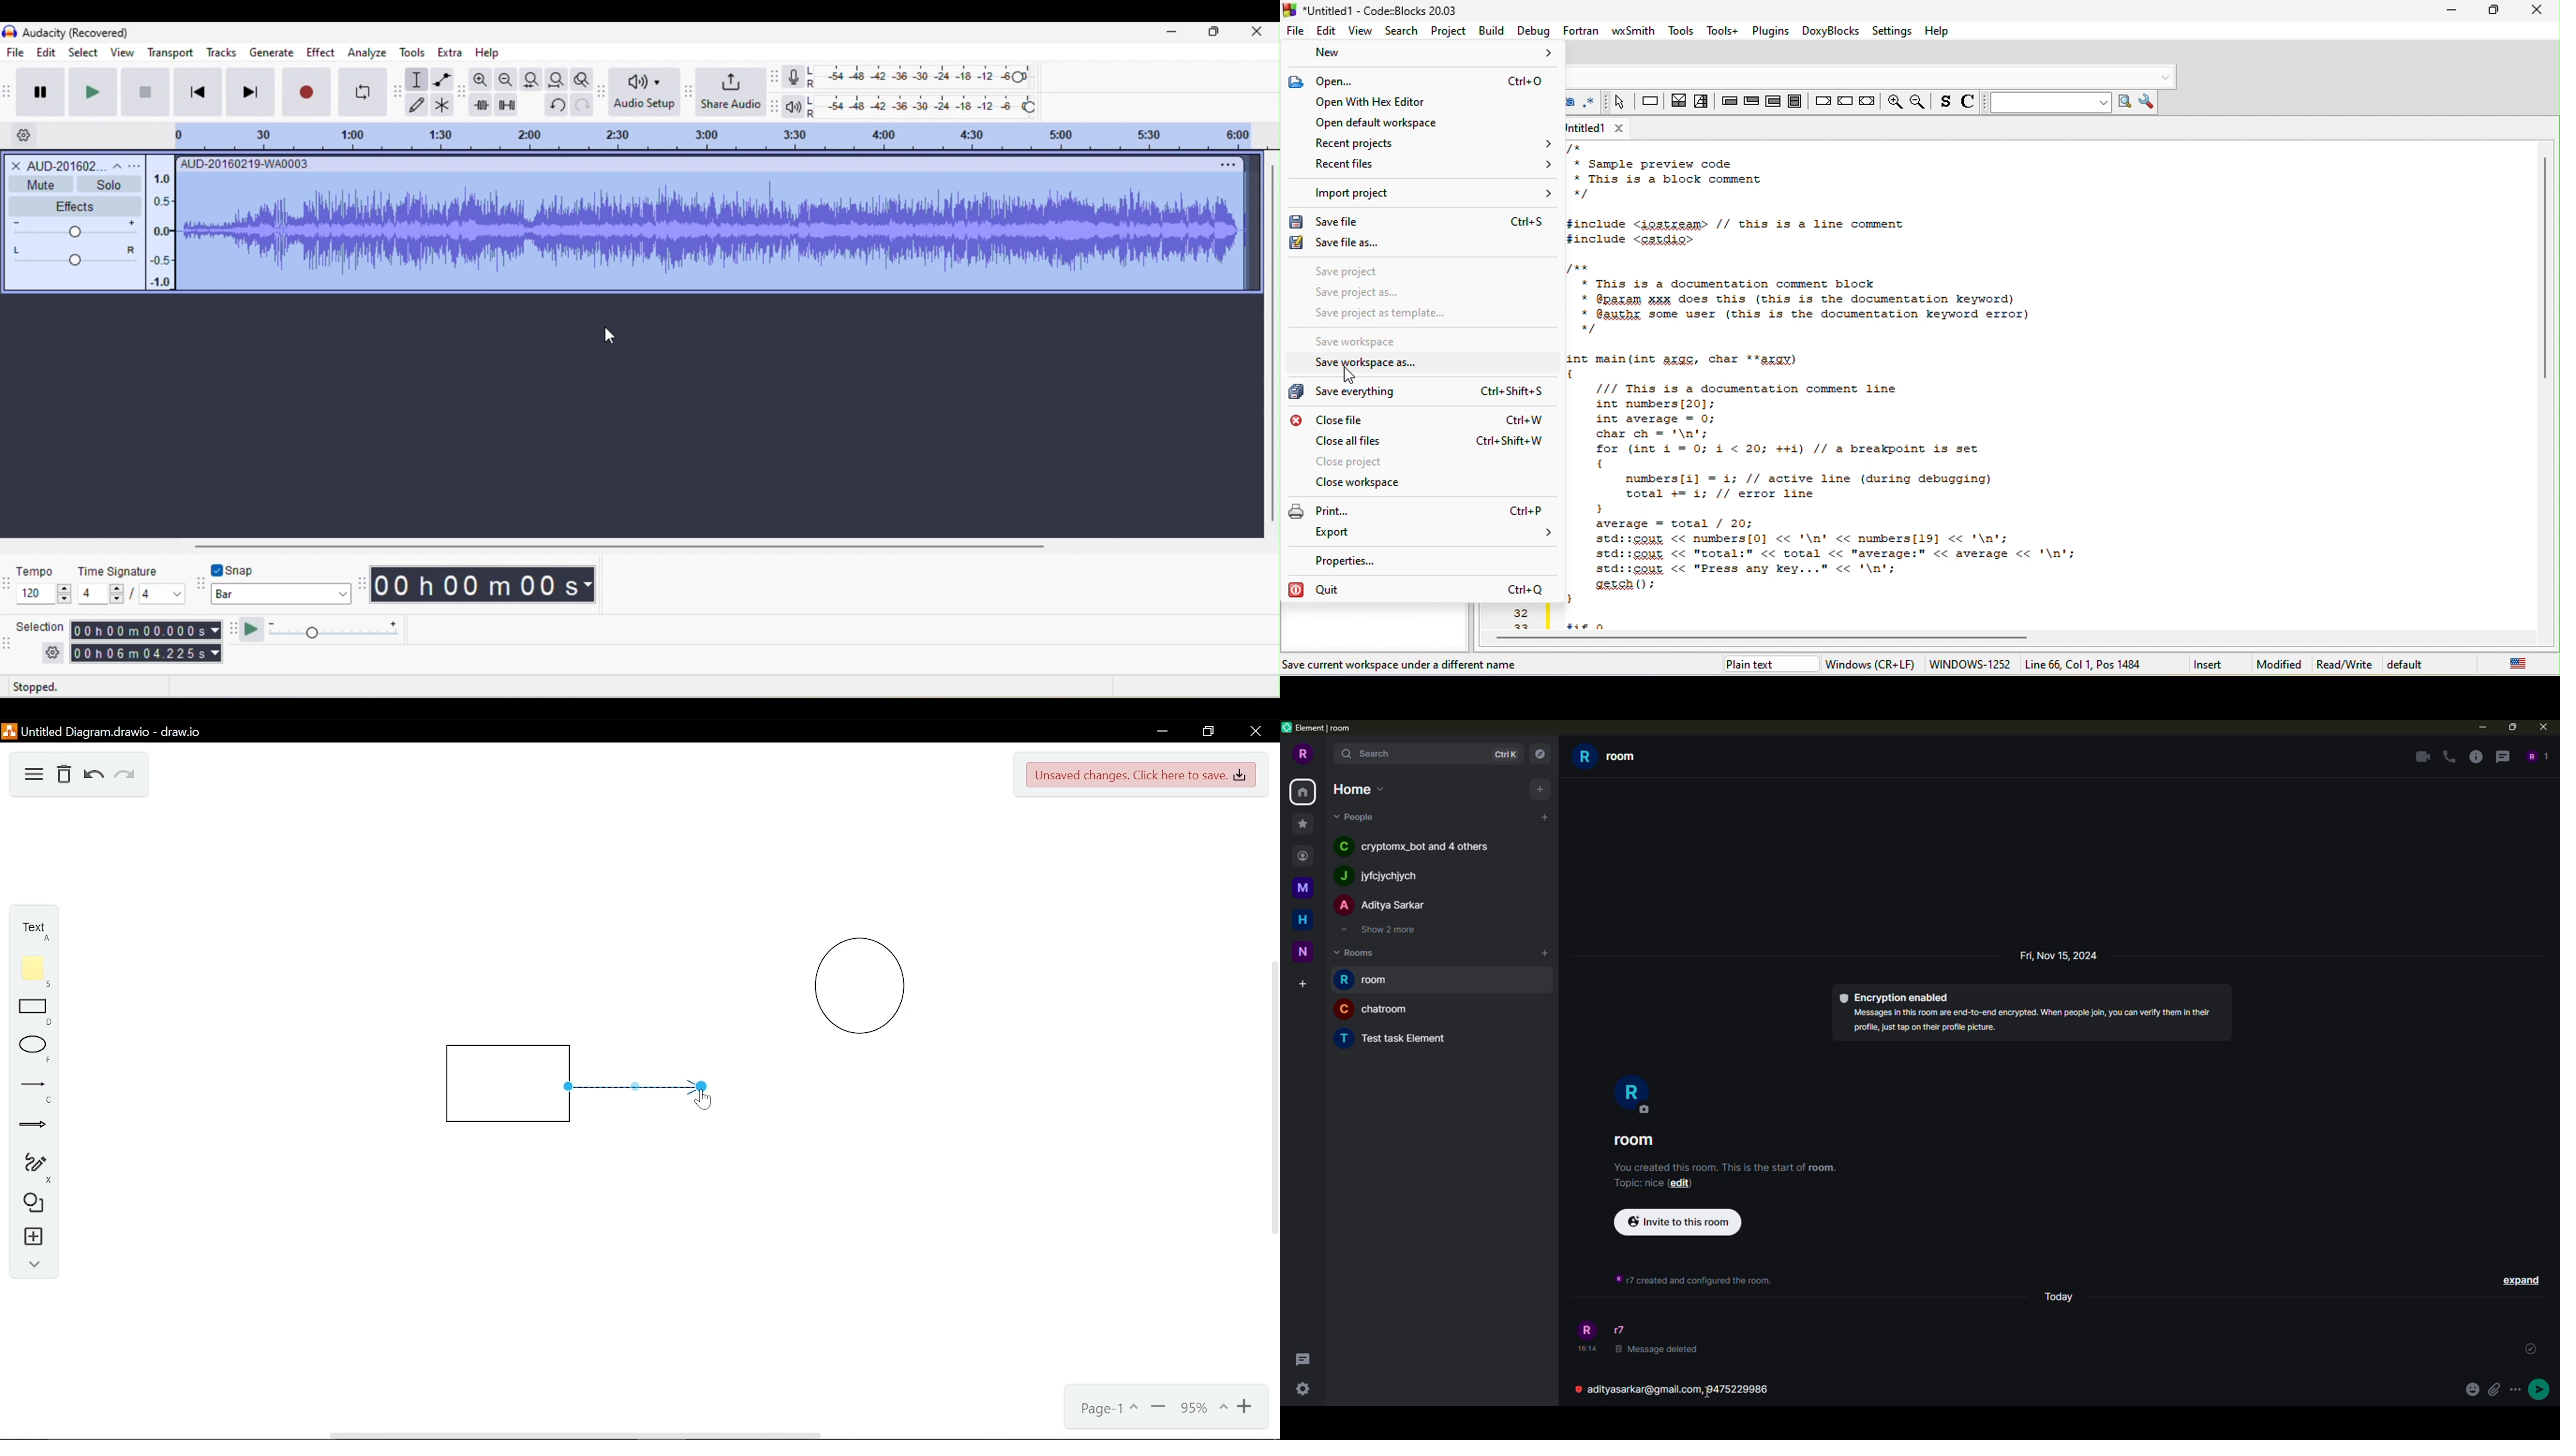 This screenshot has width=2576, height=1456. Describe the element at coordinates (1396, 1038) in the screenshot. I see `room` at that location.